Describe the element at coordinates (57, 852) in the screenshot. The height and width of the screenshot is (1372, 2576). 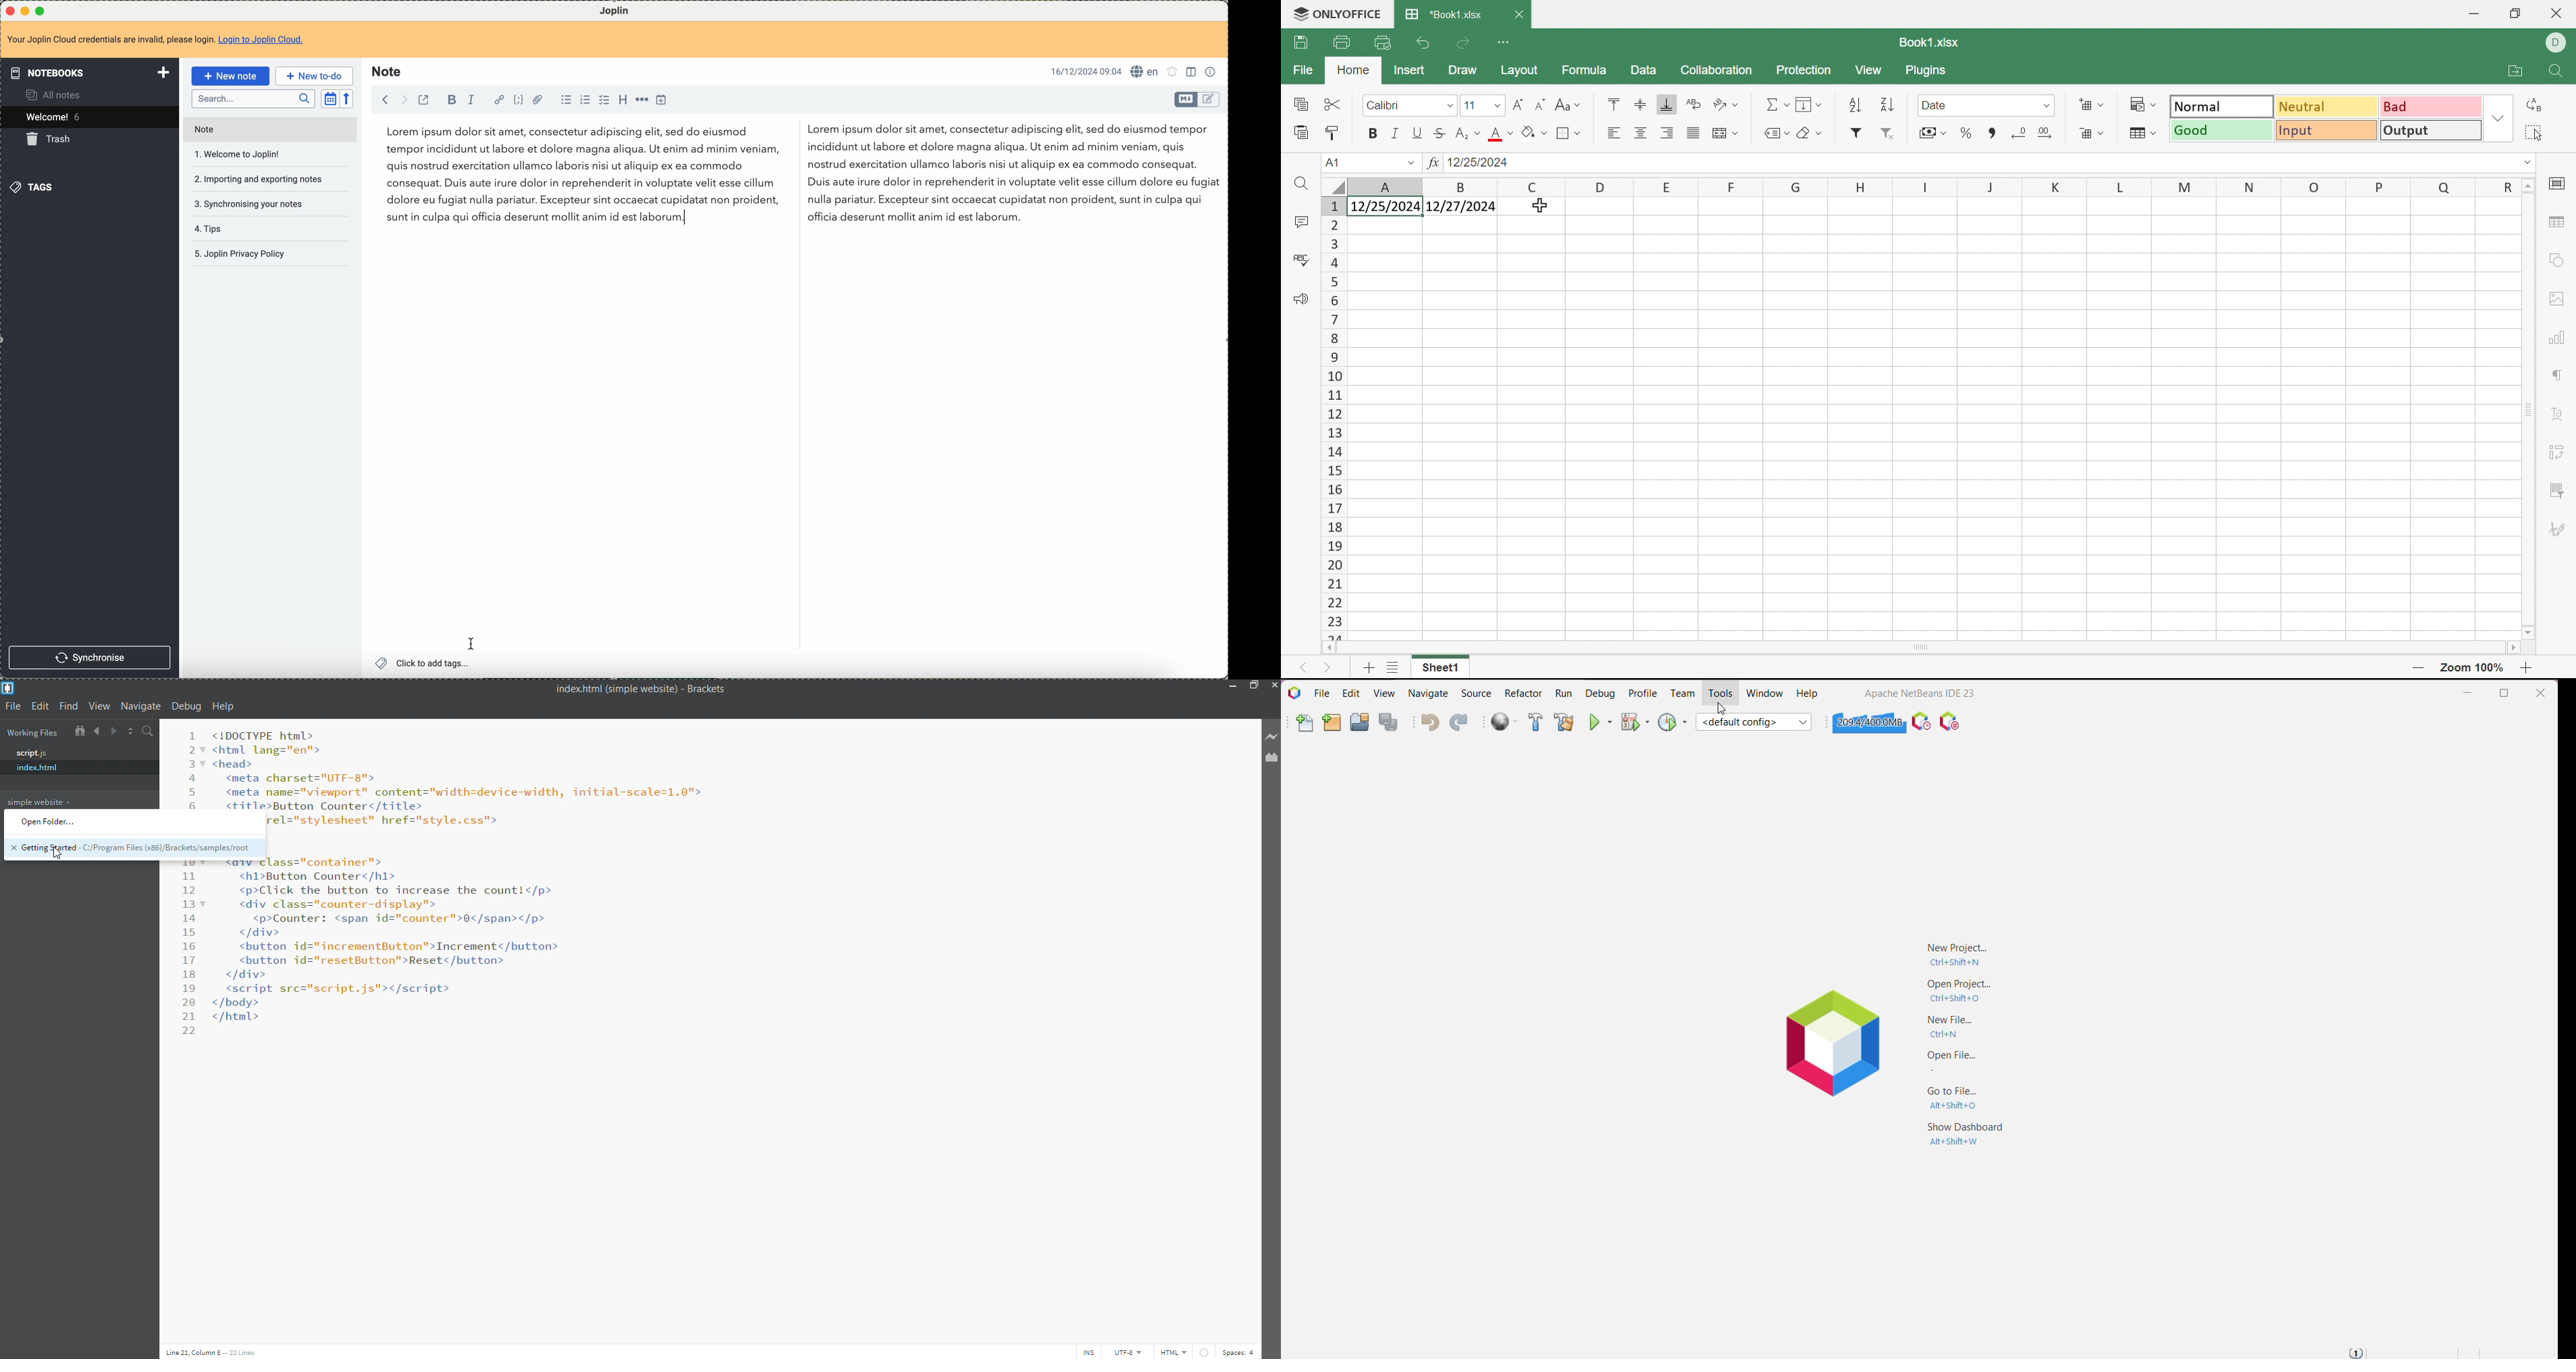
I see `cursor` at that location.